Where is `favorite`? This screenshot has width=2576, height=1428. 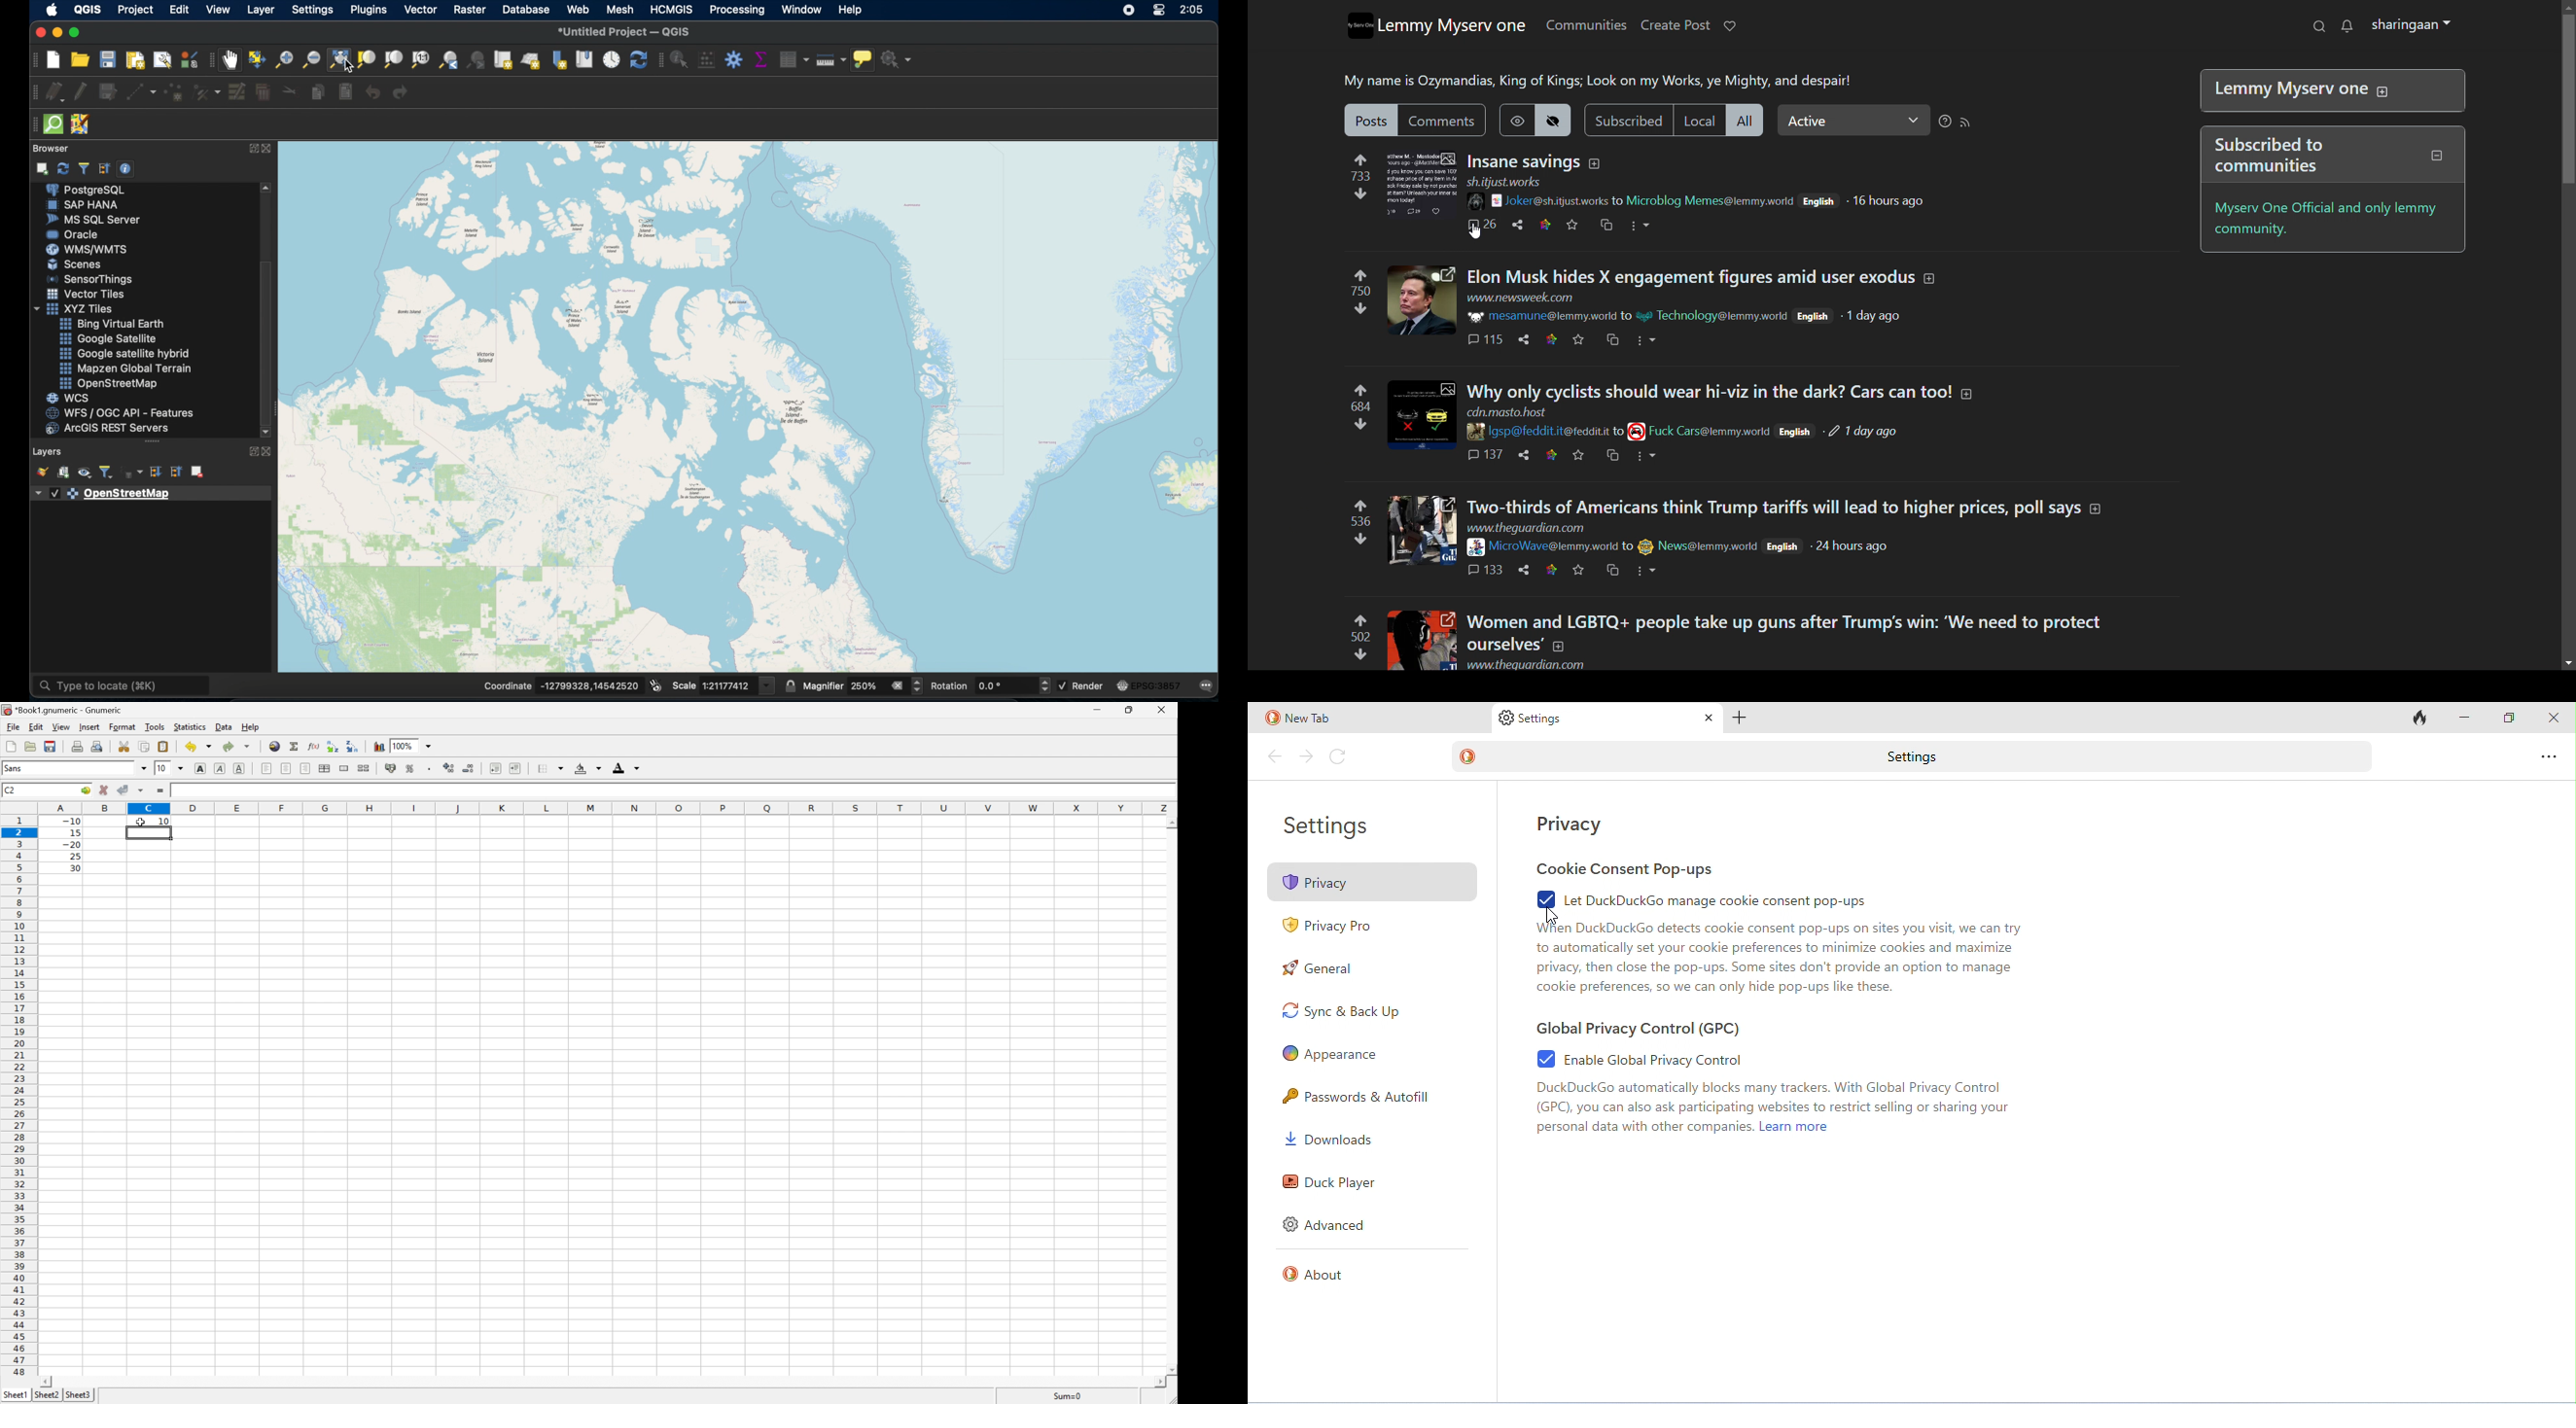
favorite is located at coordinates (1578, 340).